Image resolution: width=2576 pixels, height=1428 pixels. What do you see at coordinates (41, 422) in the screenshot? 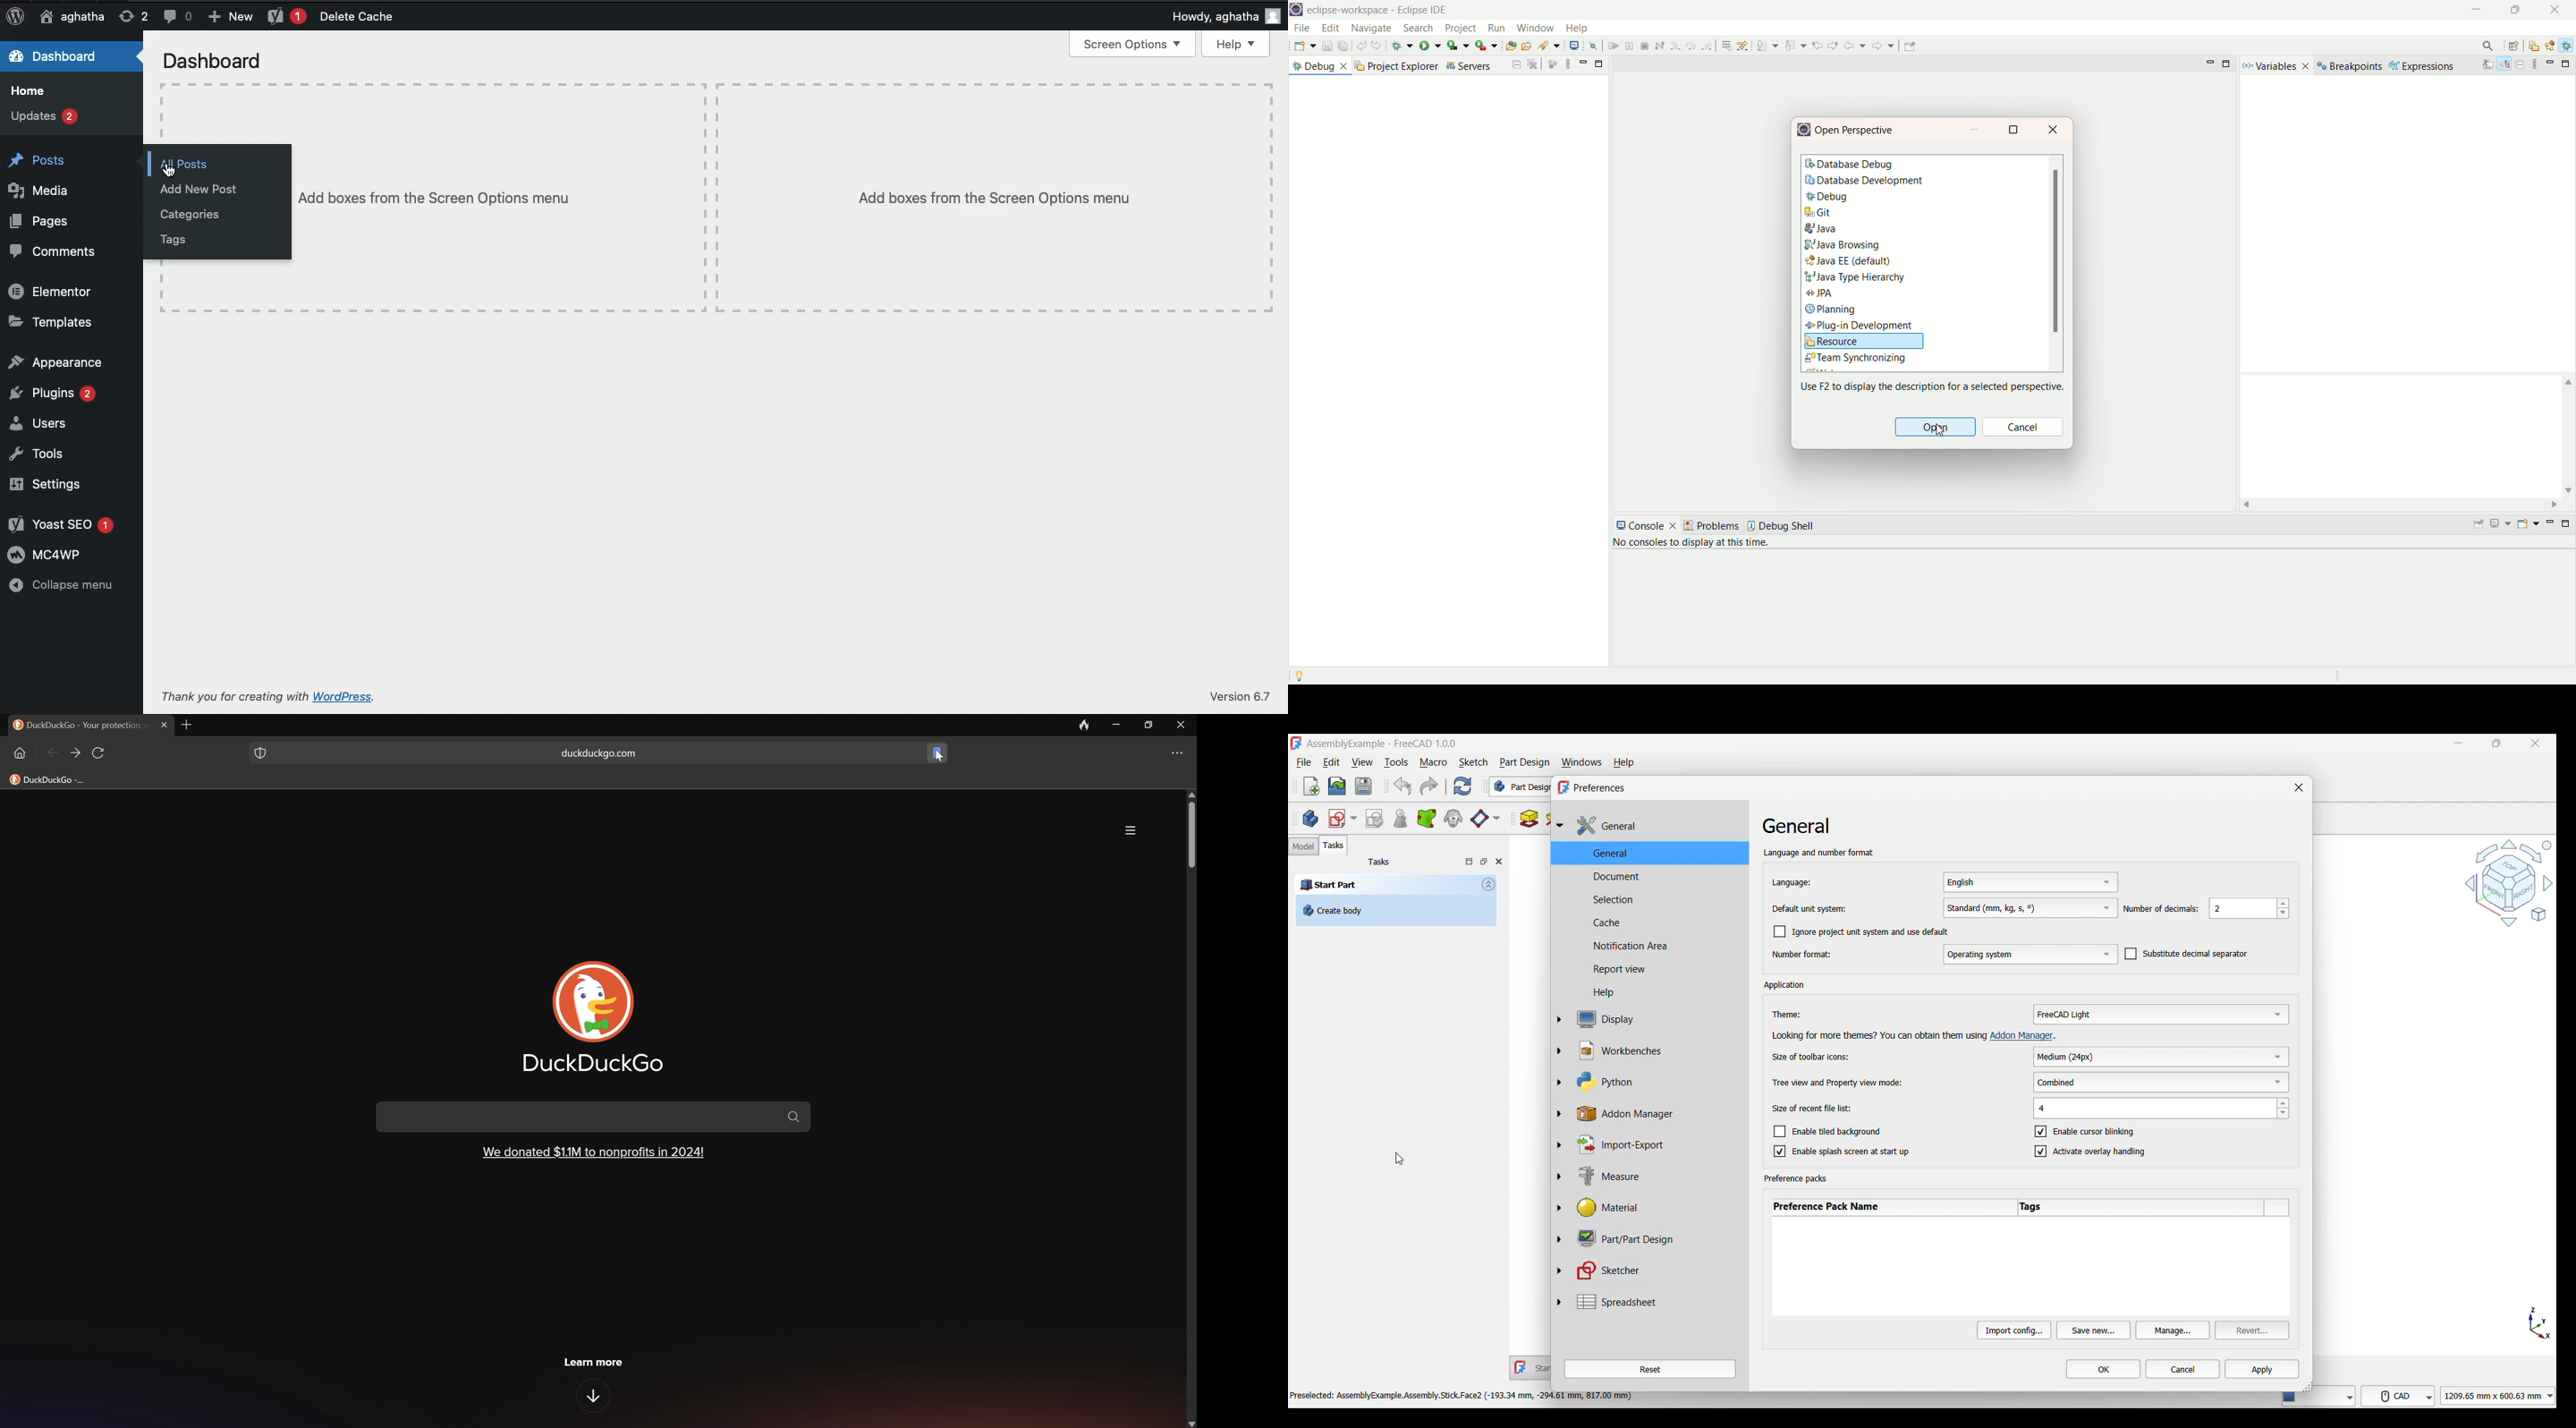
I see `Users` at bounding box center [41, 422].